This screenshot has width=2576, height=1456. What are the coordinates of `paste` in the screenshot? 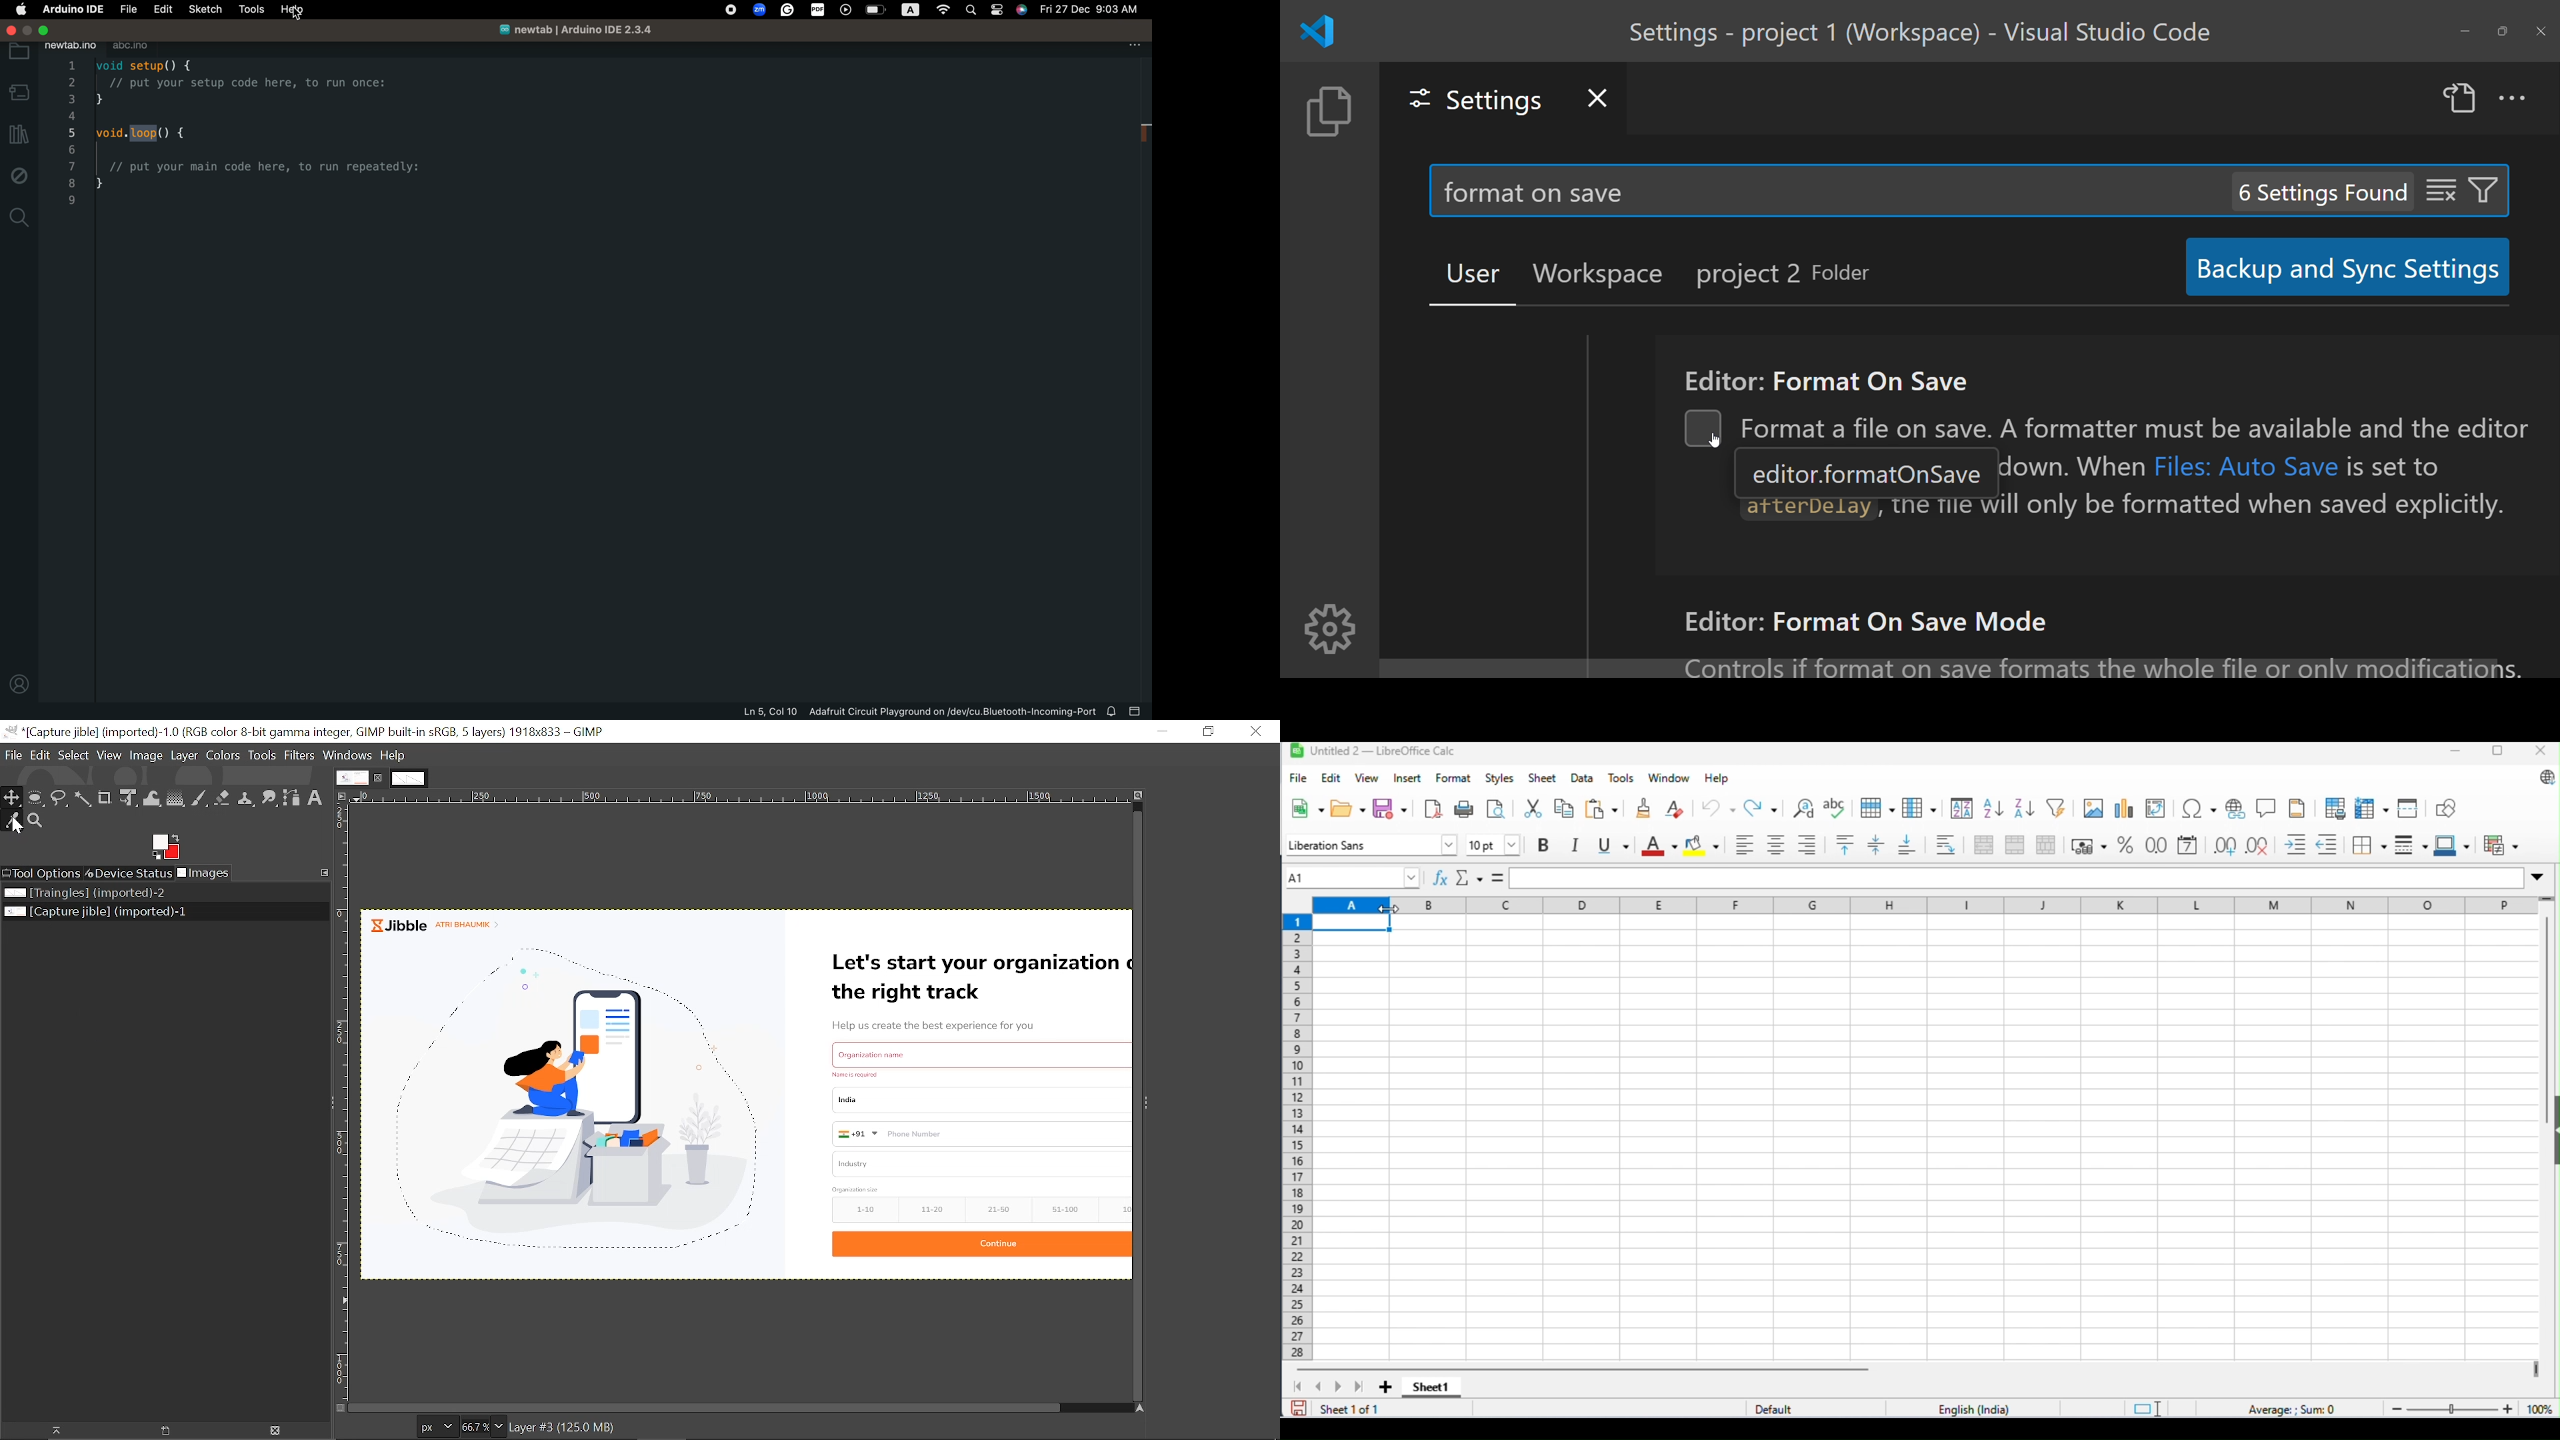 It's located at (1603, 807).